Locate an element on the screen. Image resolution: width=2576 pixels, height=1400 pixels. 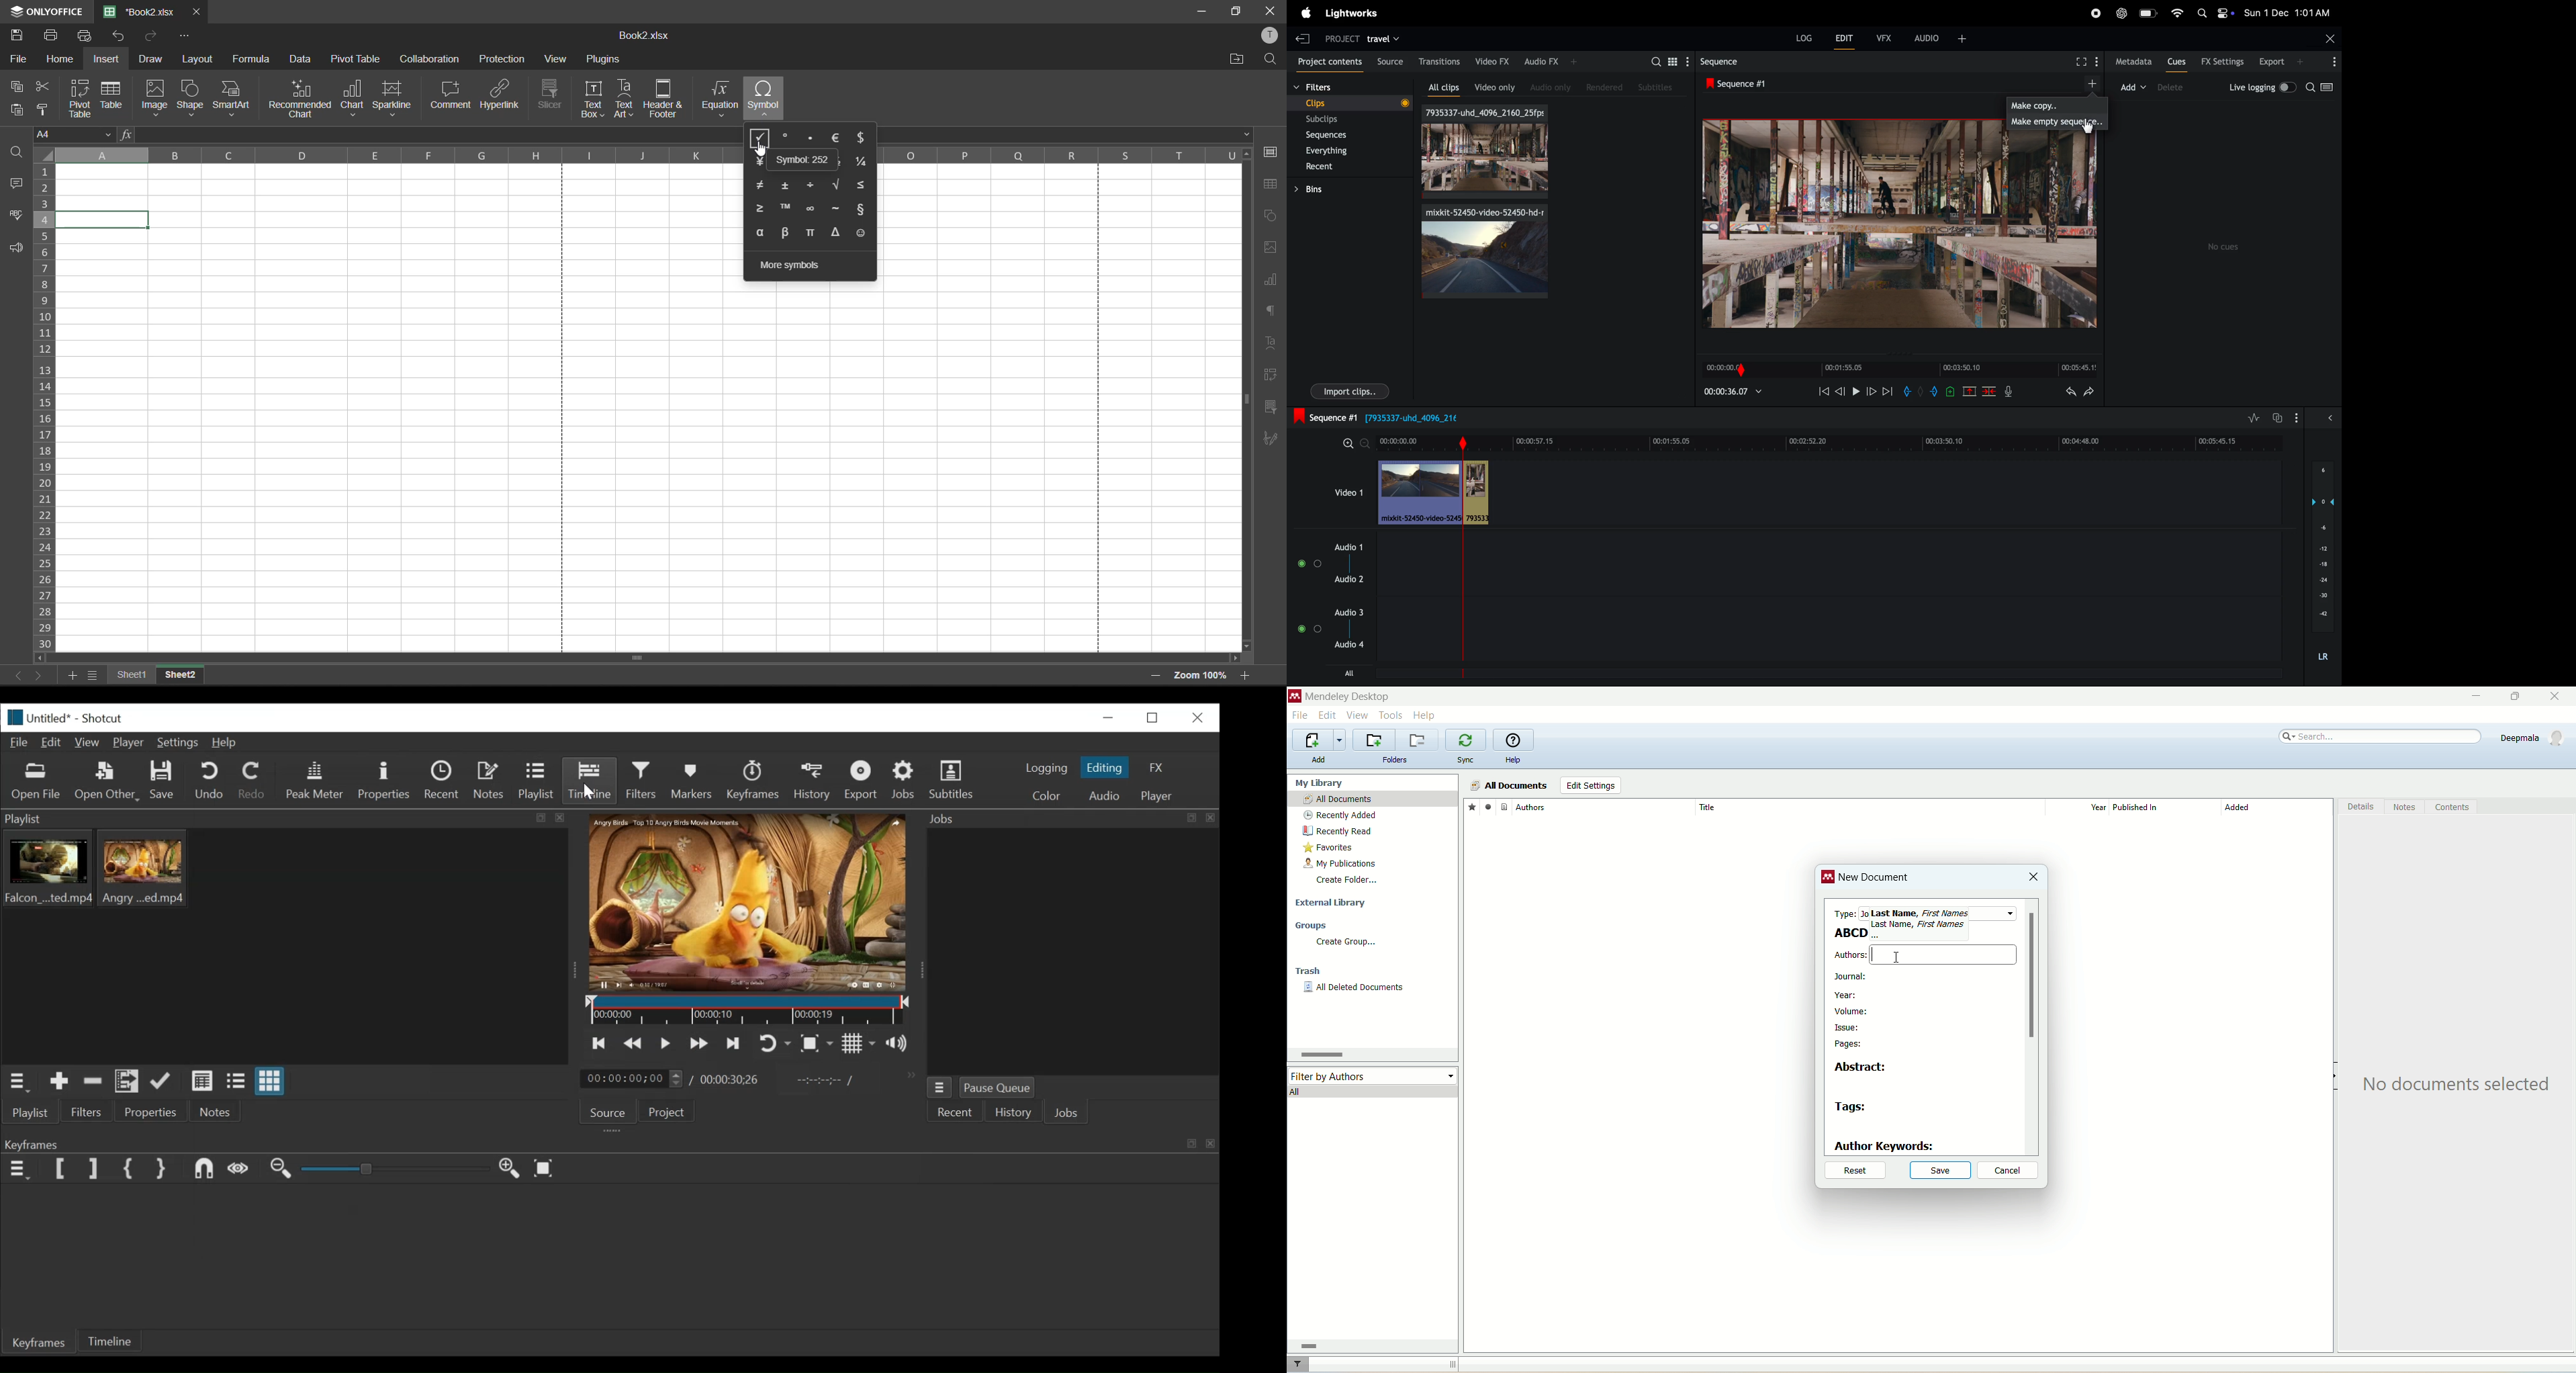
less than or equal to is located at coordinates (861, 188).